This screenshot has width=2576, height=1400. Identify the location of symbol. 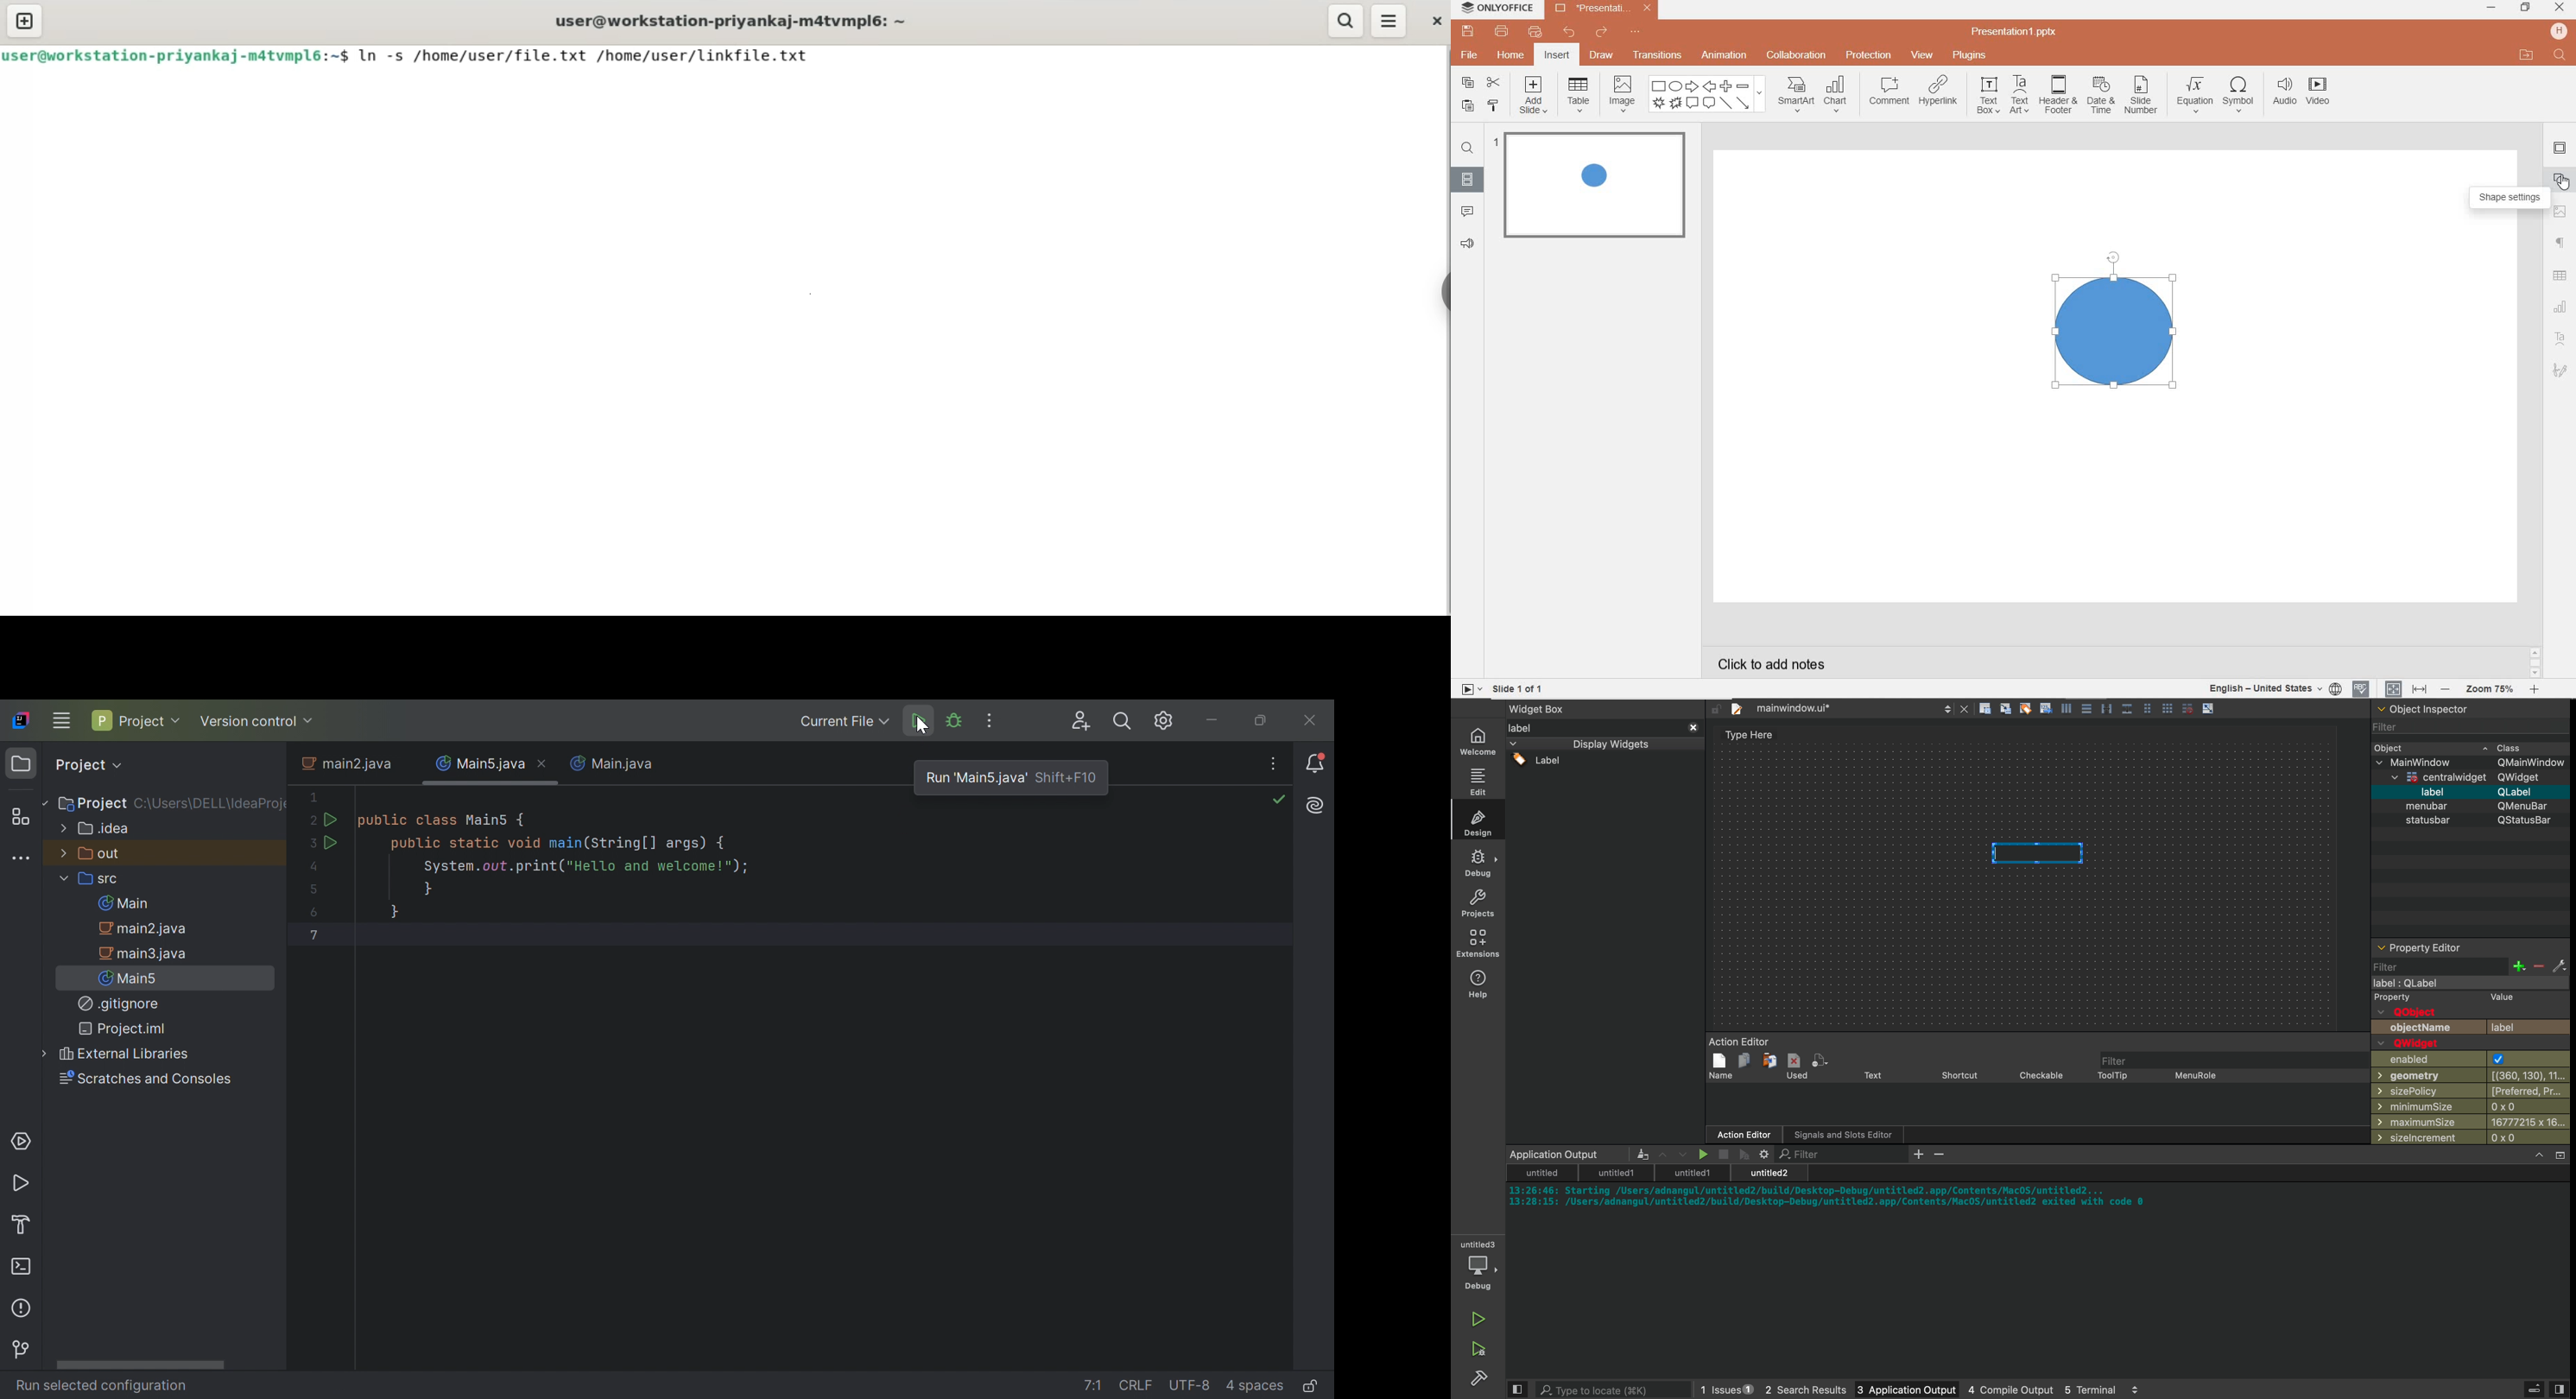
(2238, 95).